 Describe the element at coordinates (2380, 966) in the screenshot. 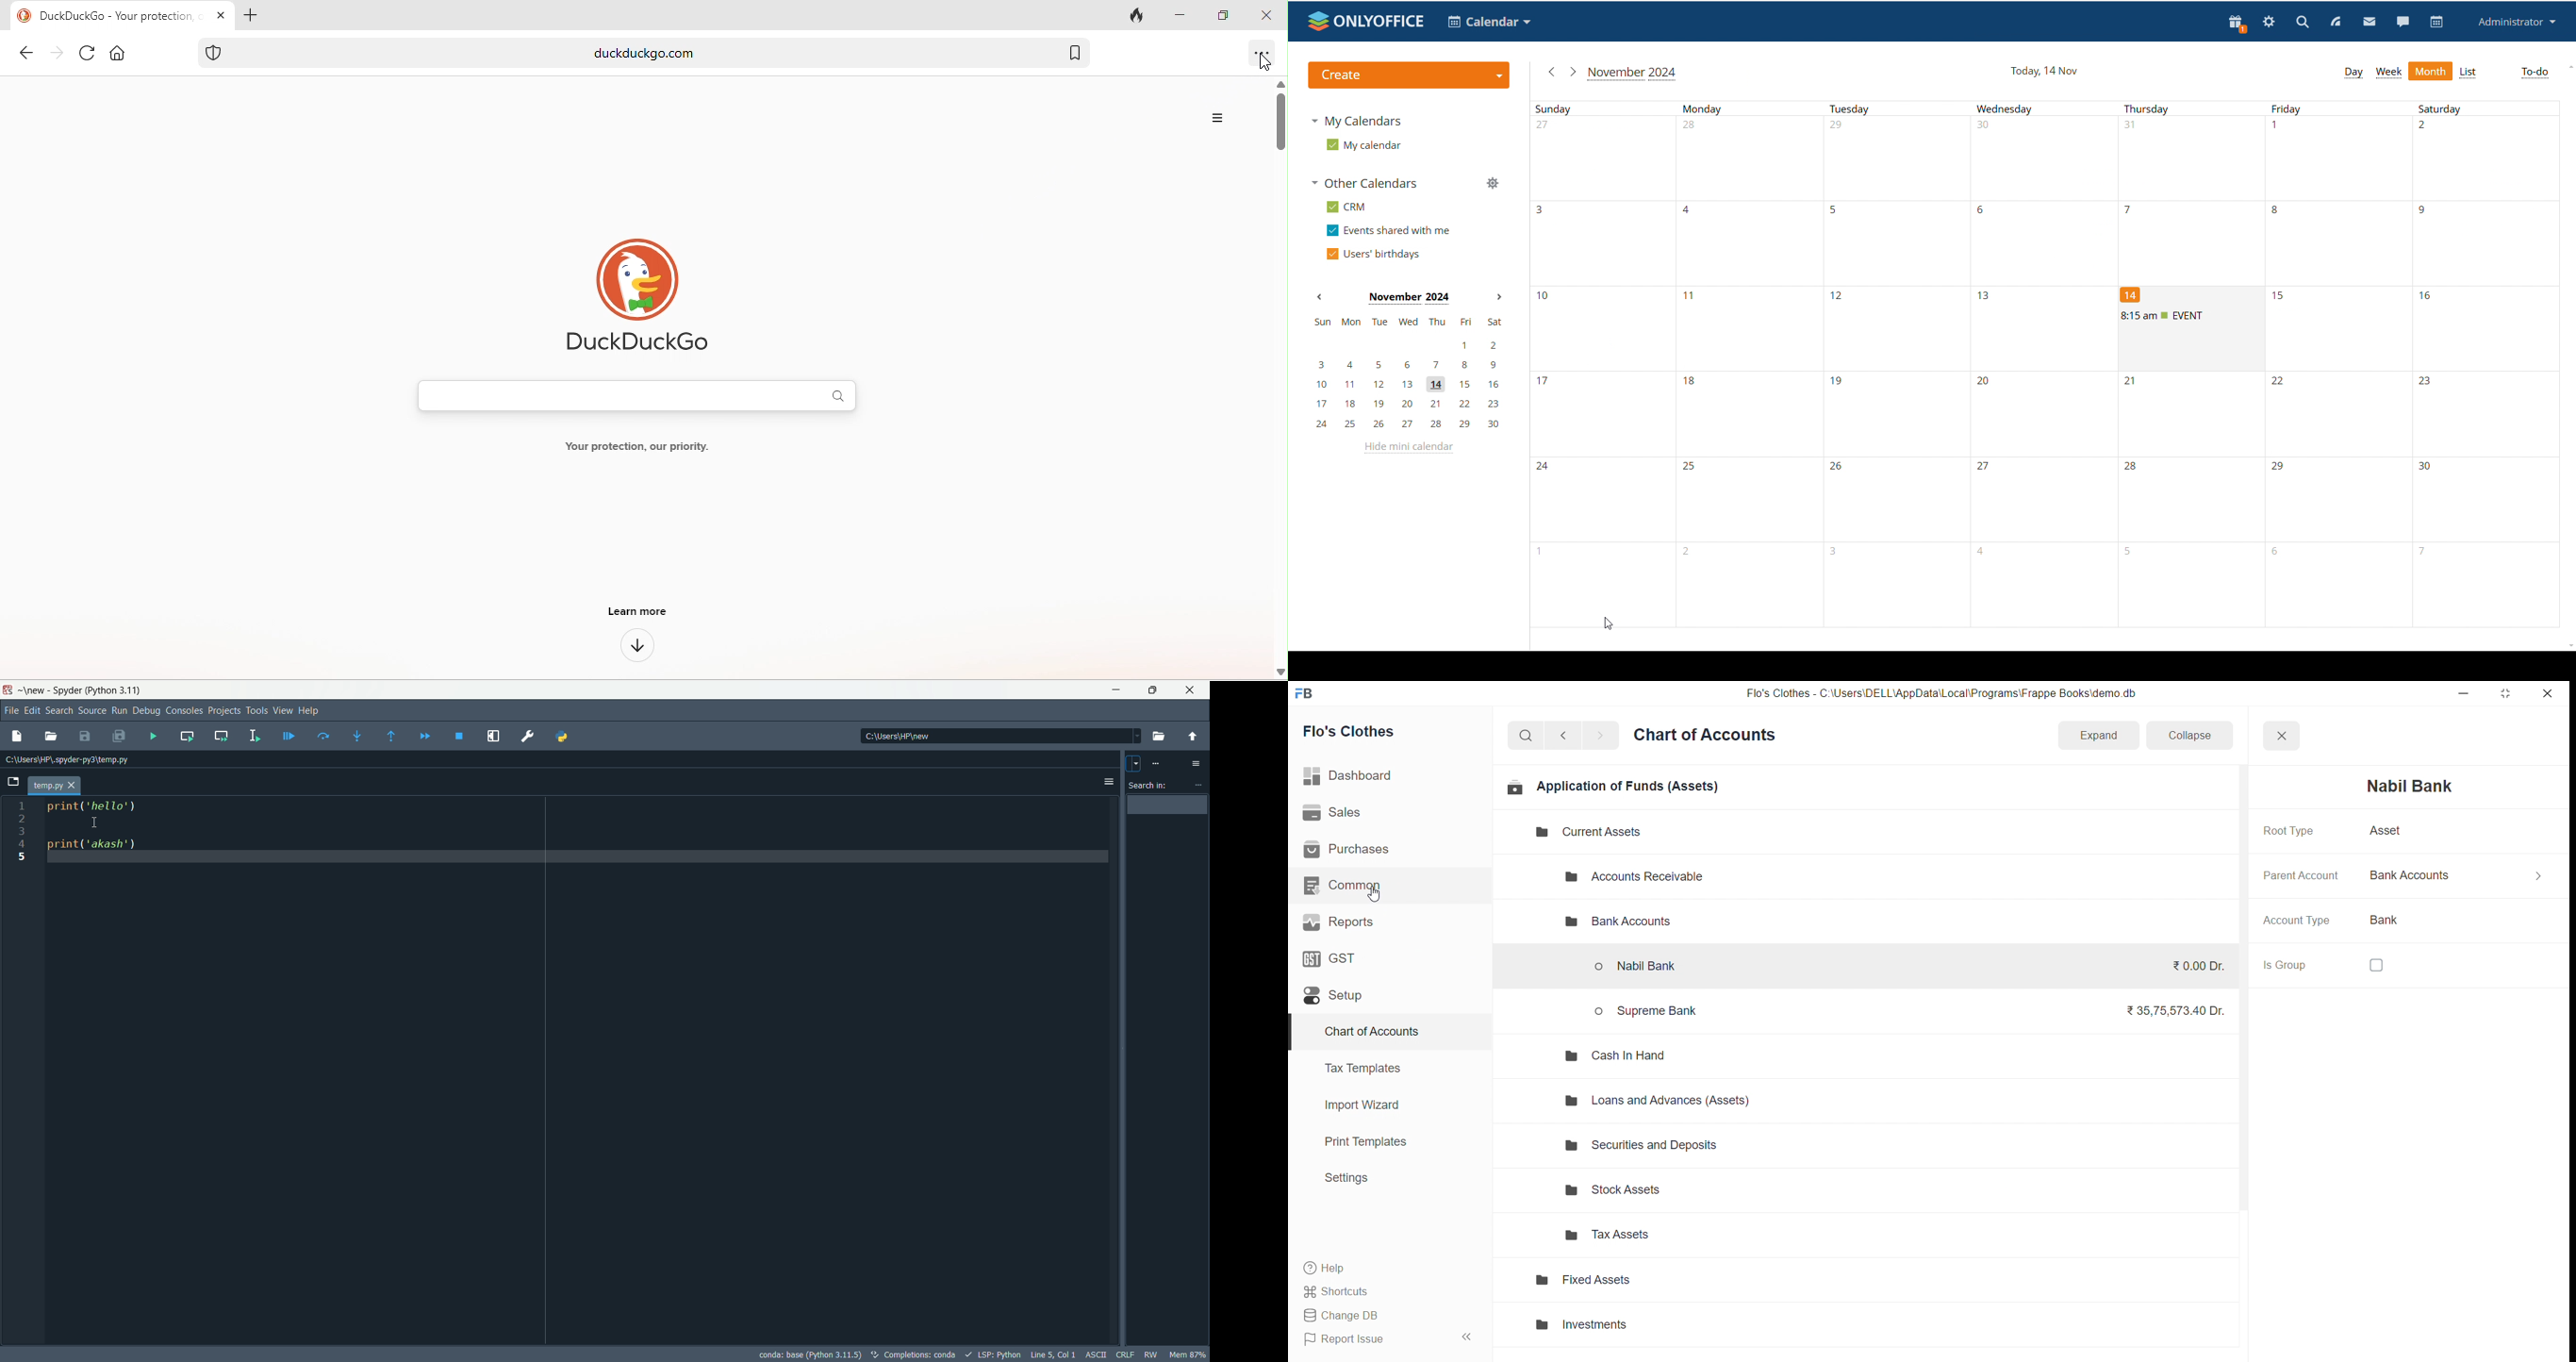

I see `Checkbox` at that location.